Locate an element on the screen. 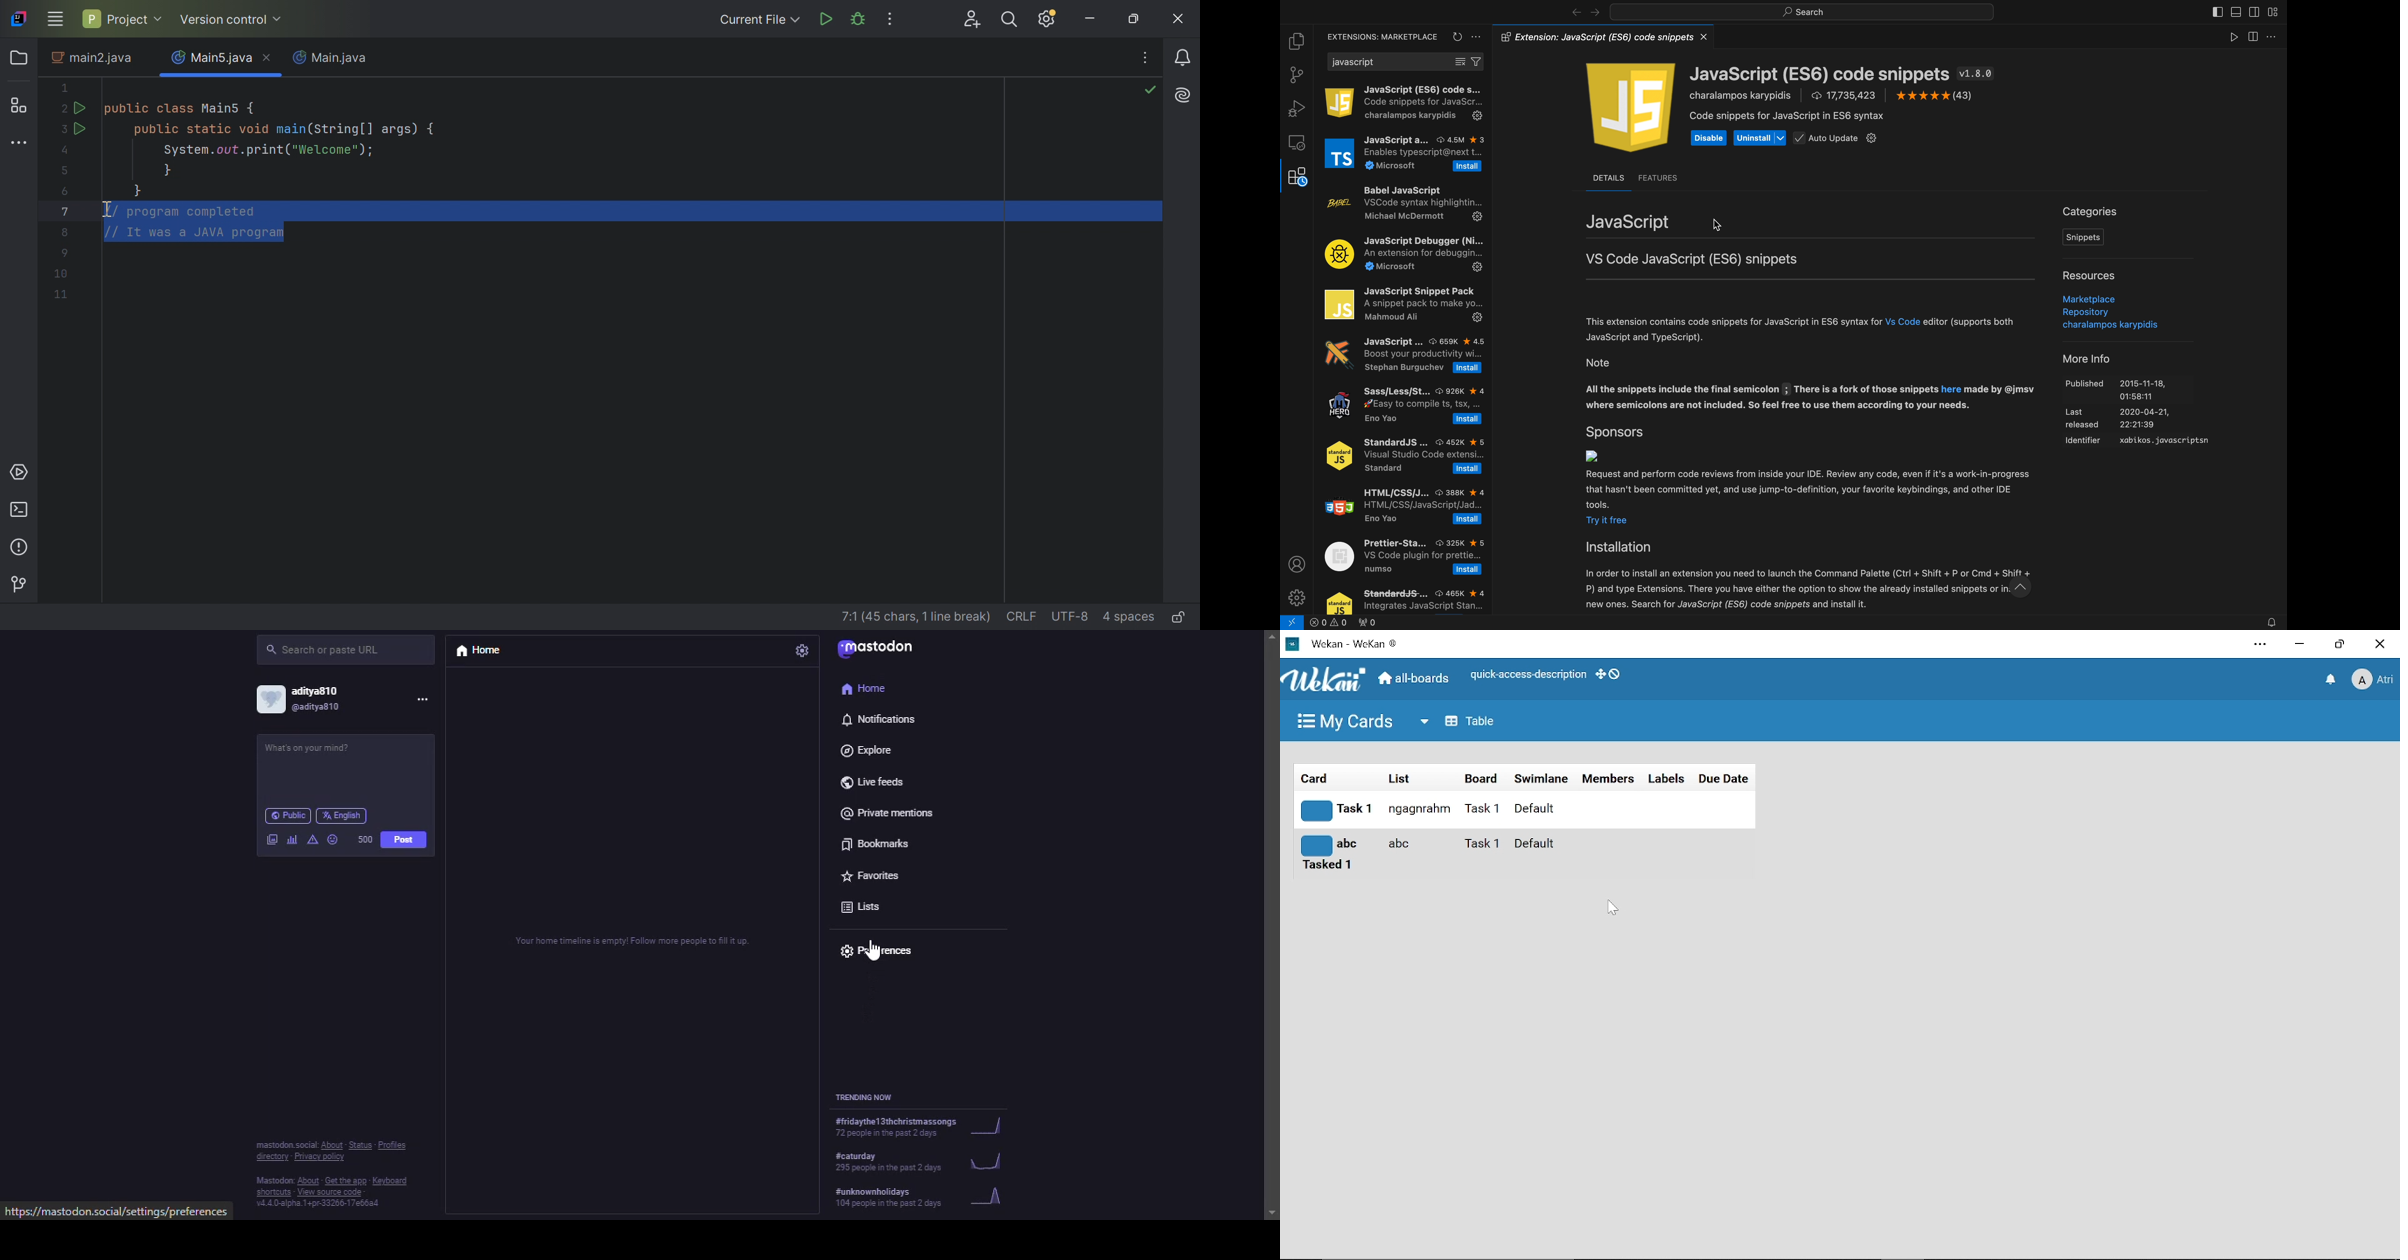 This screenshot has height=1260, width=2408. navigate back is located at coordinates (1575, 12).